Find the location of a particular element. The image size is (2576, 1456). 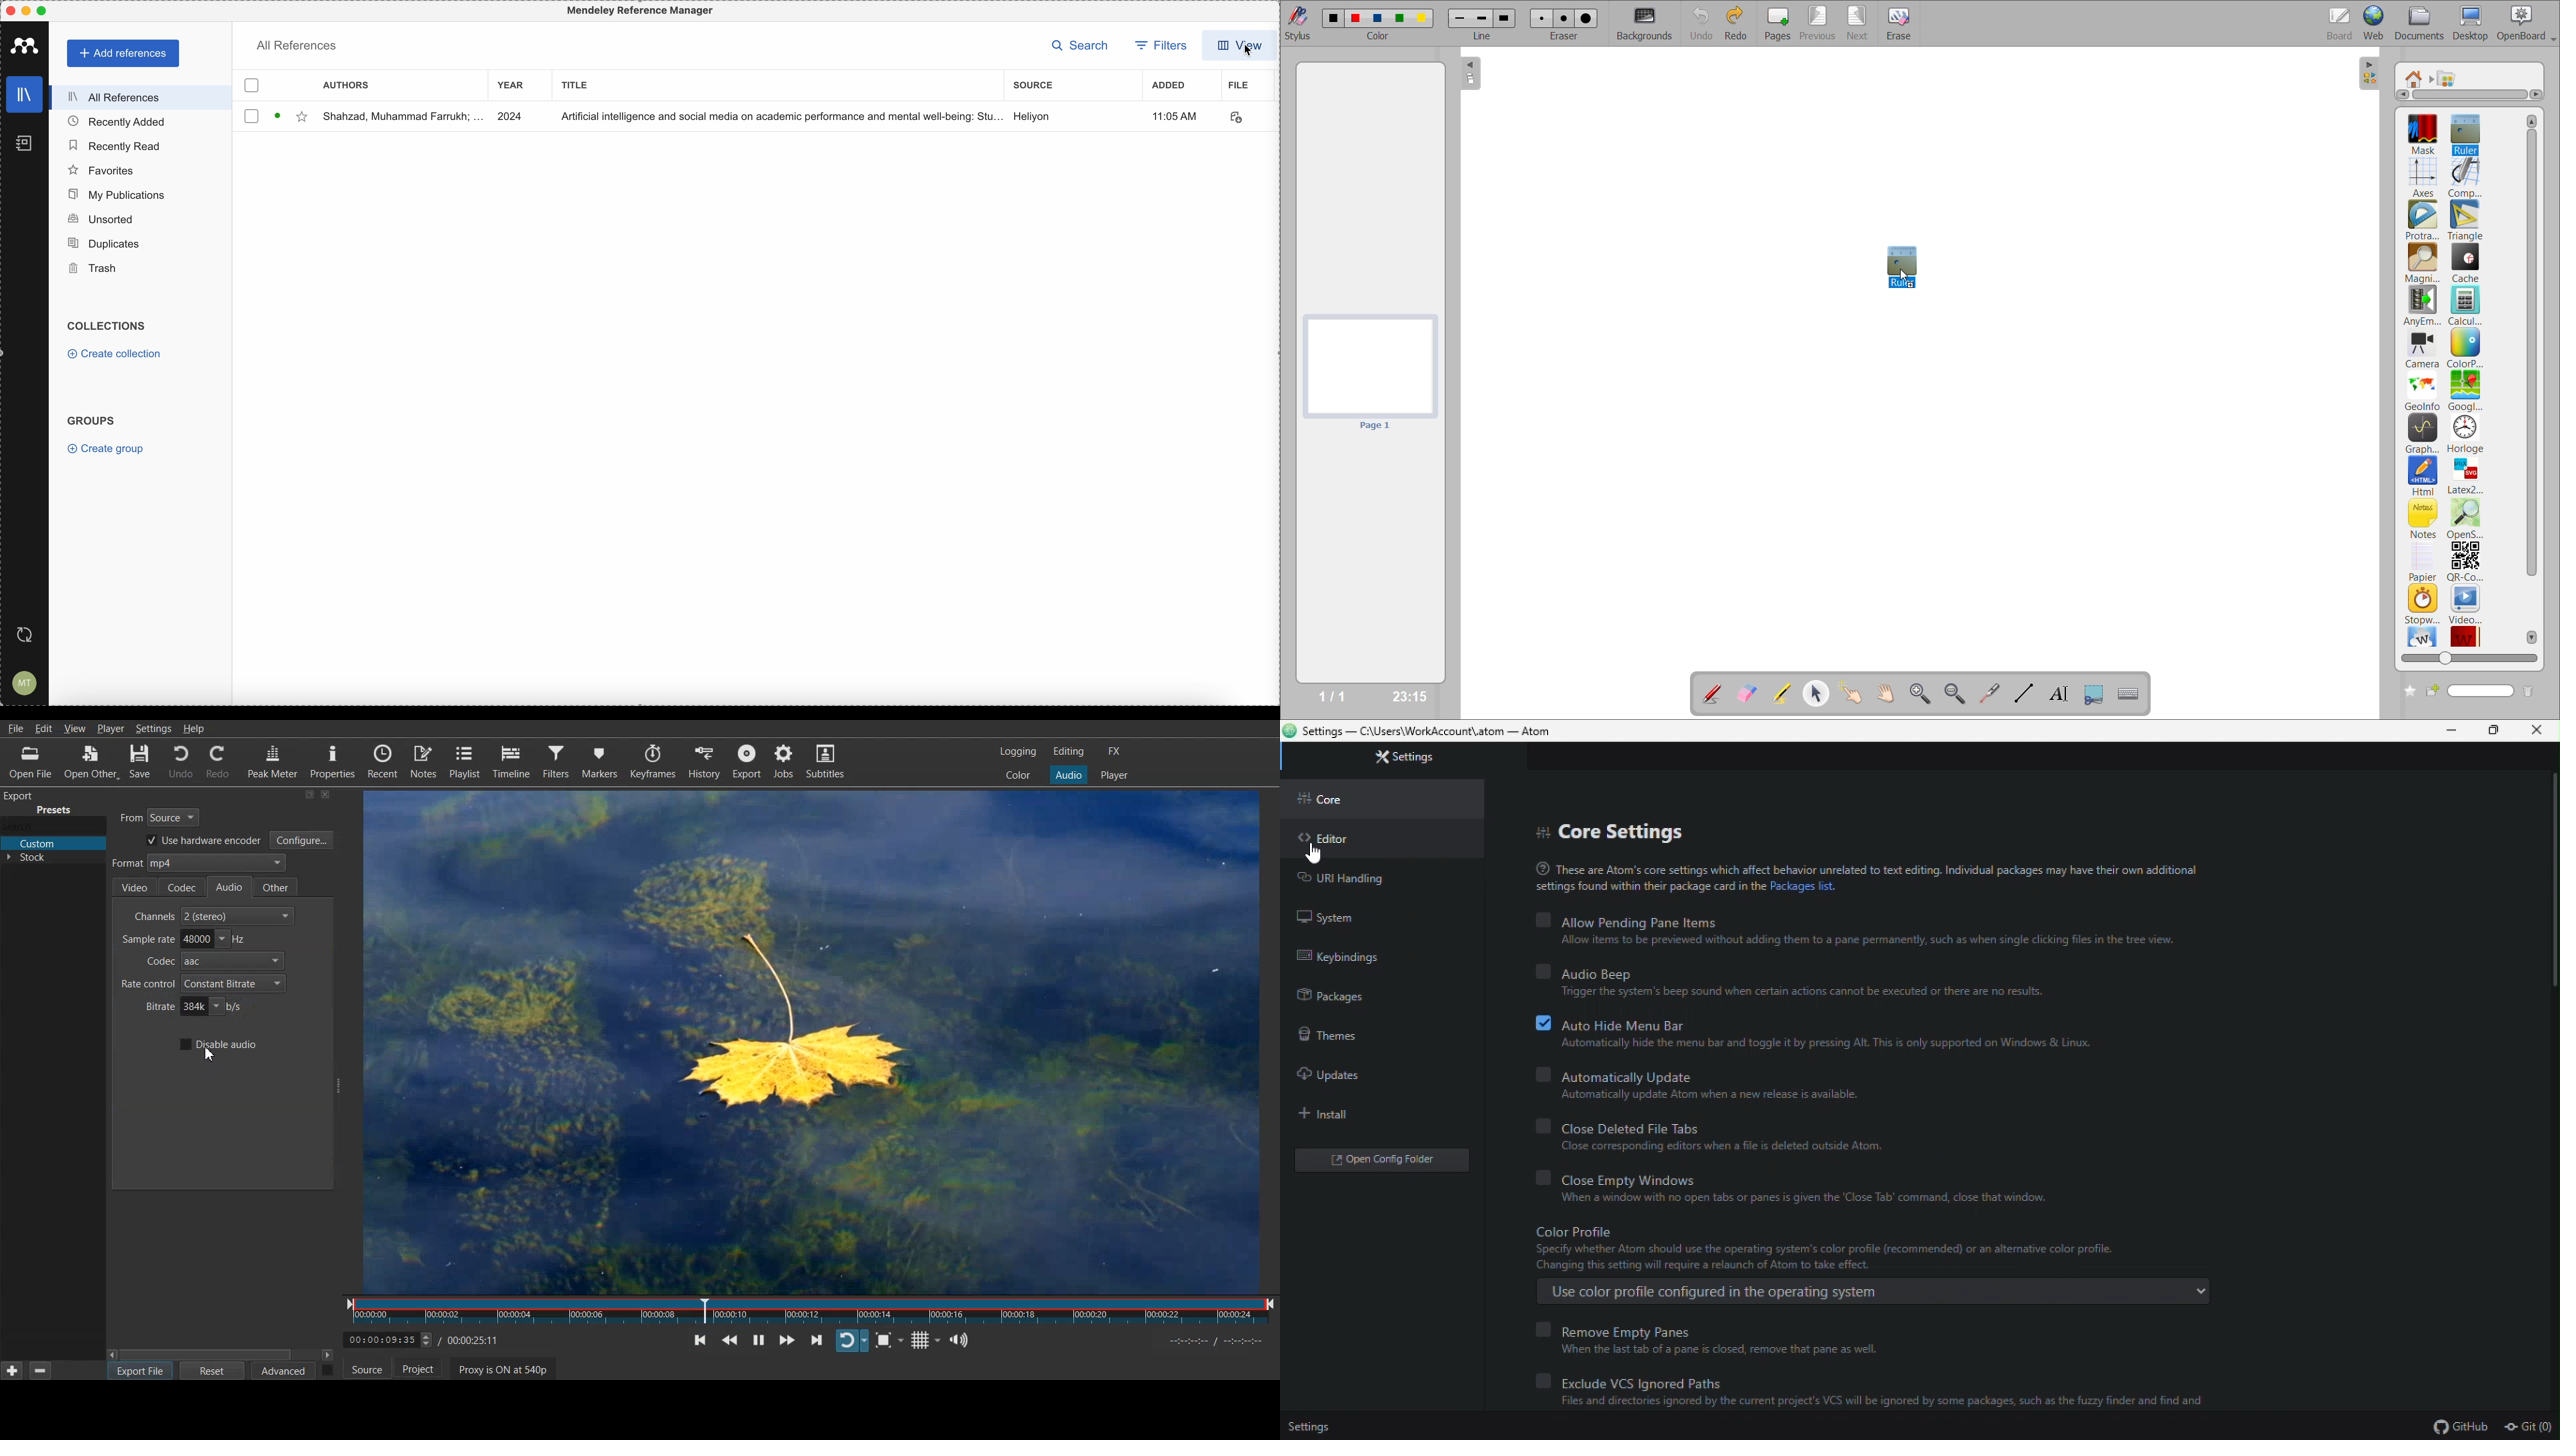

eraser 2 is located at coordinates (1564, 18).